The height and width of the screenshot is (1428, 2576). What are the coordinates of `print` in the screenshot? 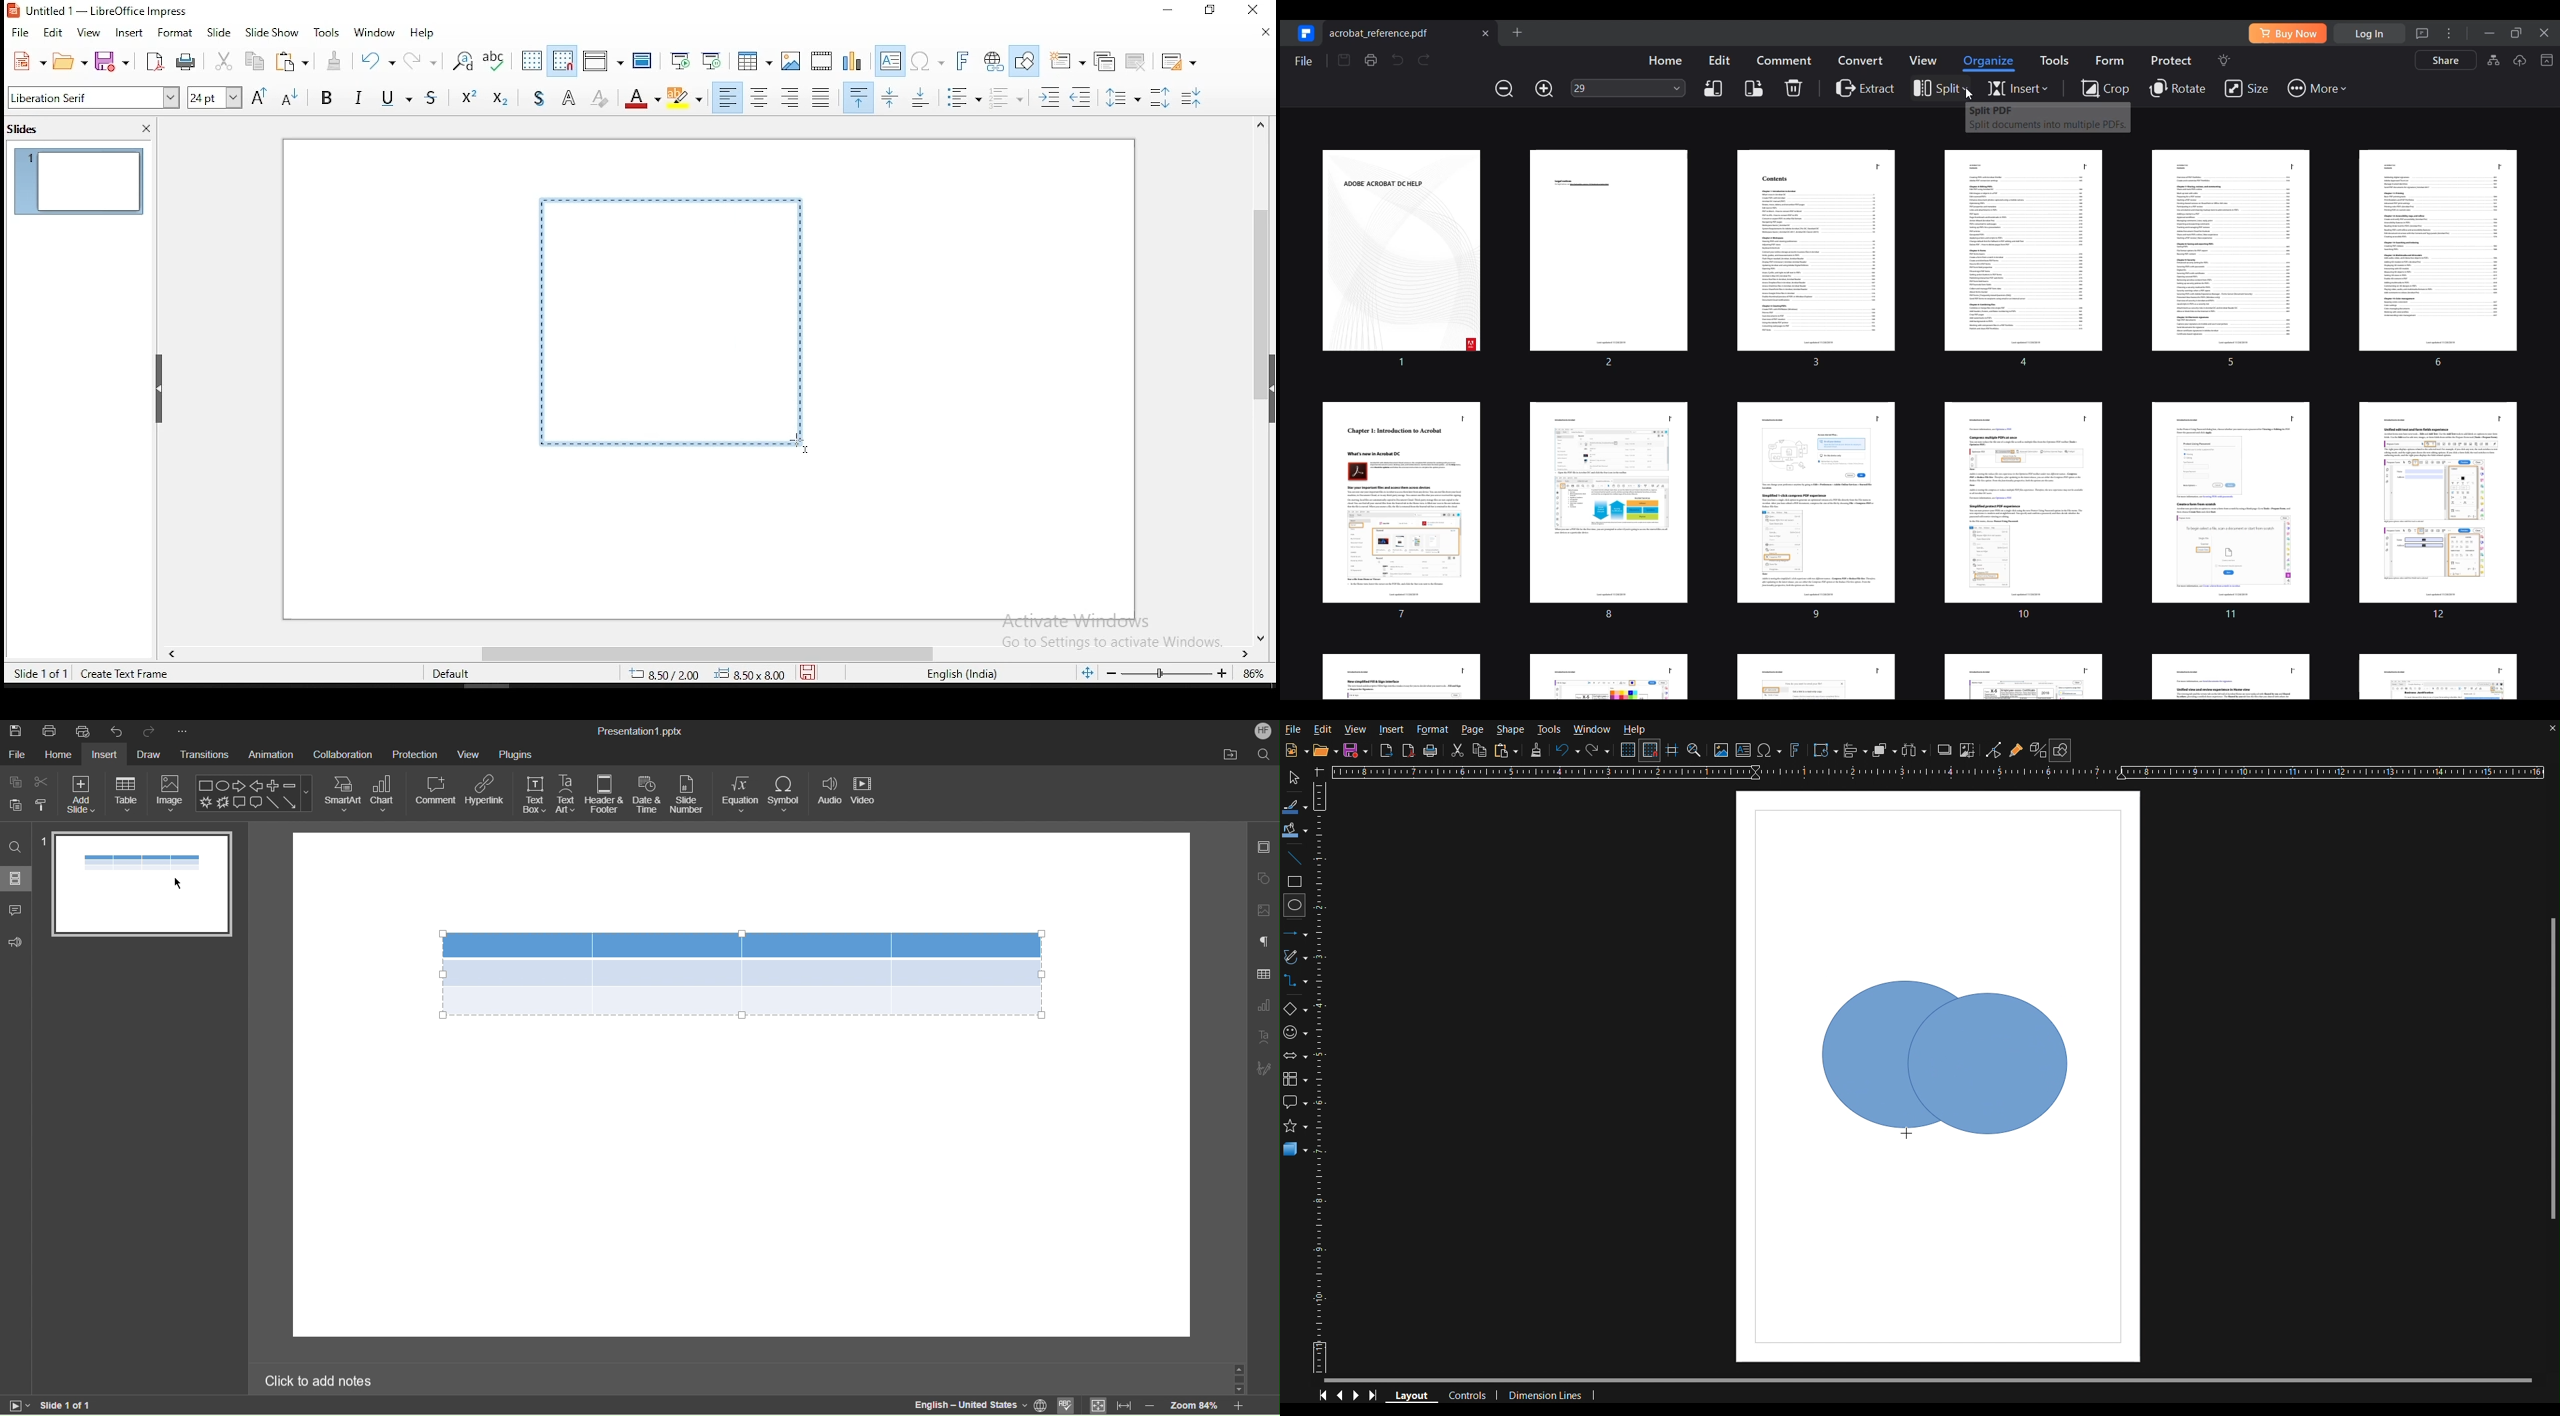 It's located at (186, 62).